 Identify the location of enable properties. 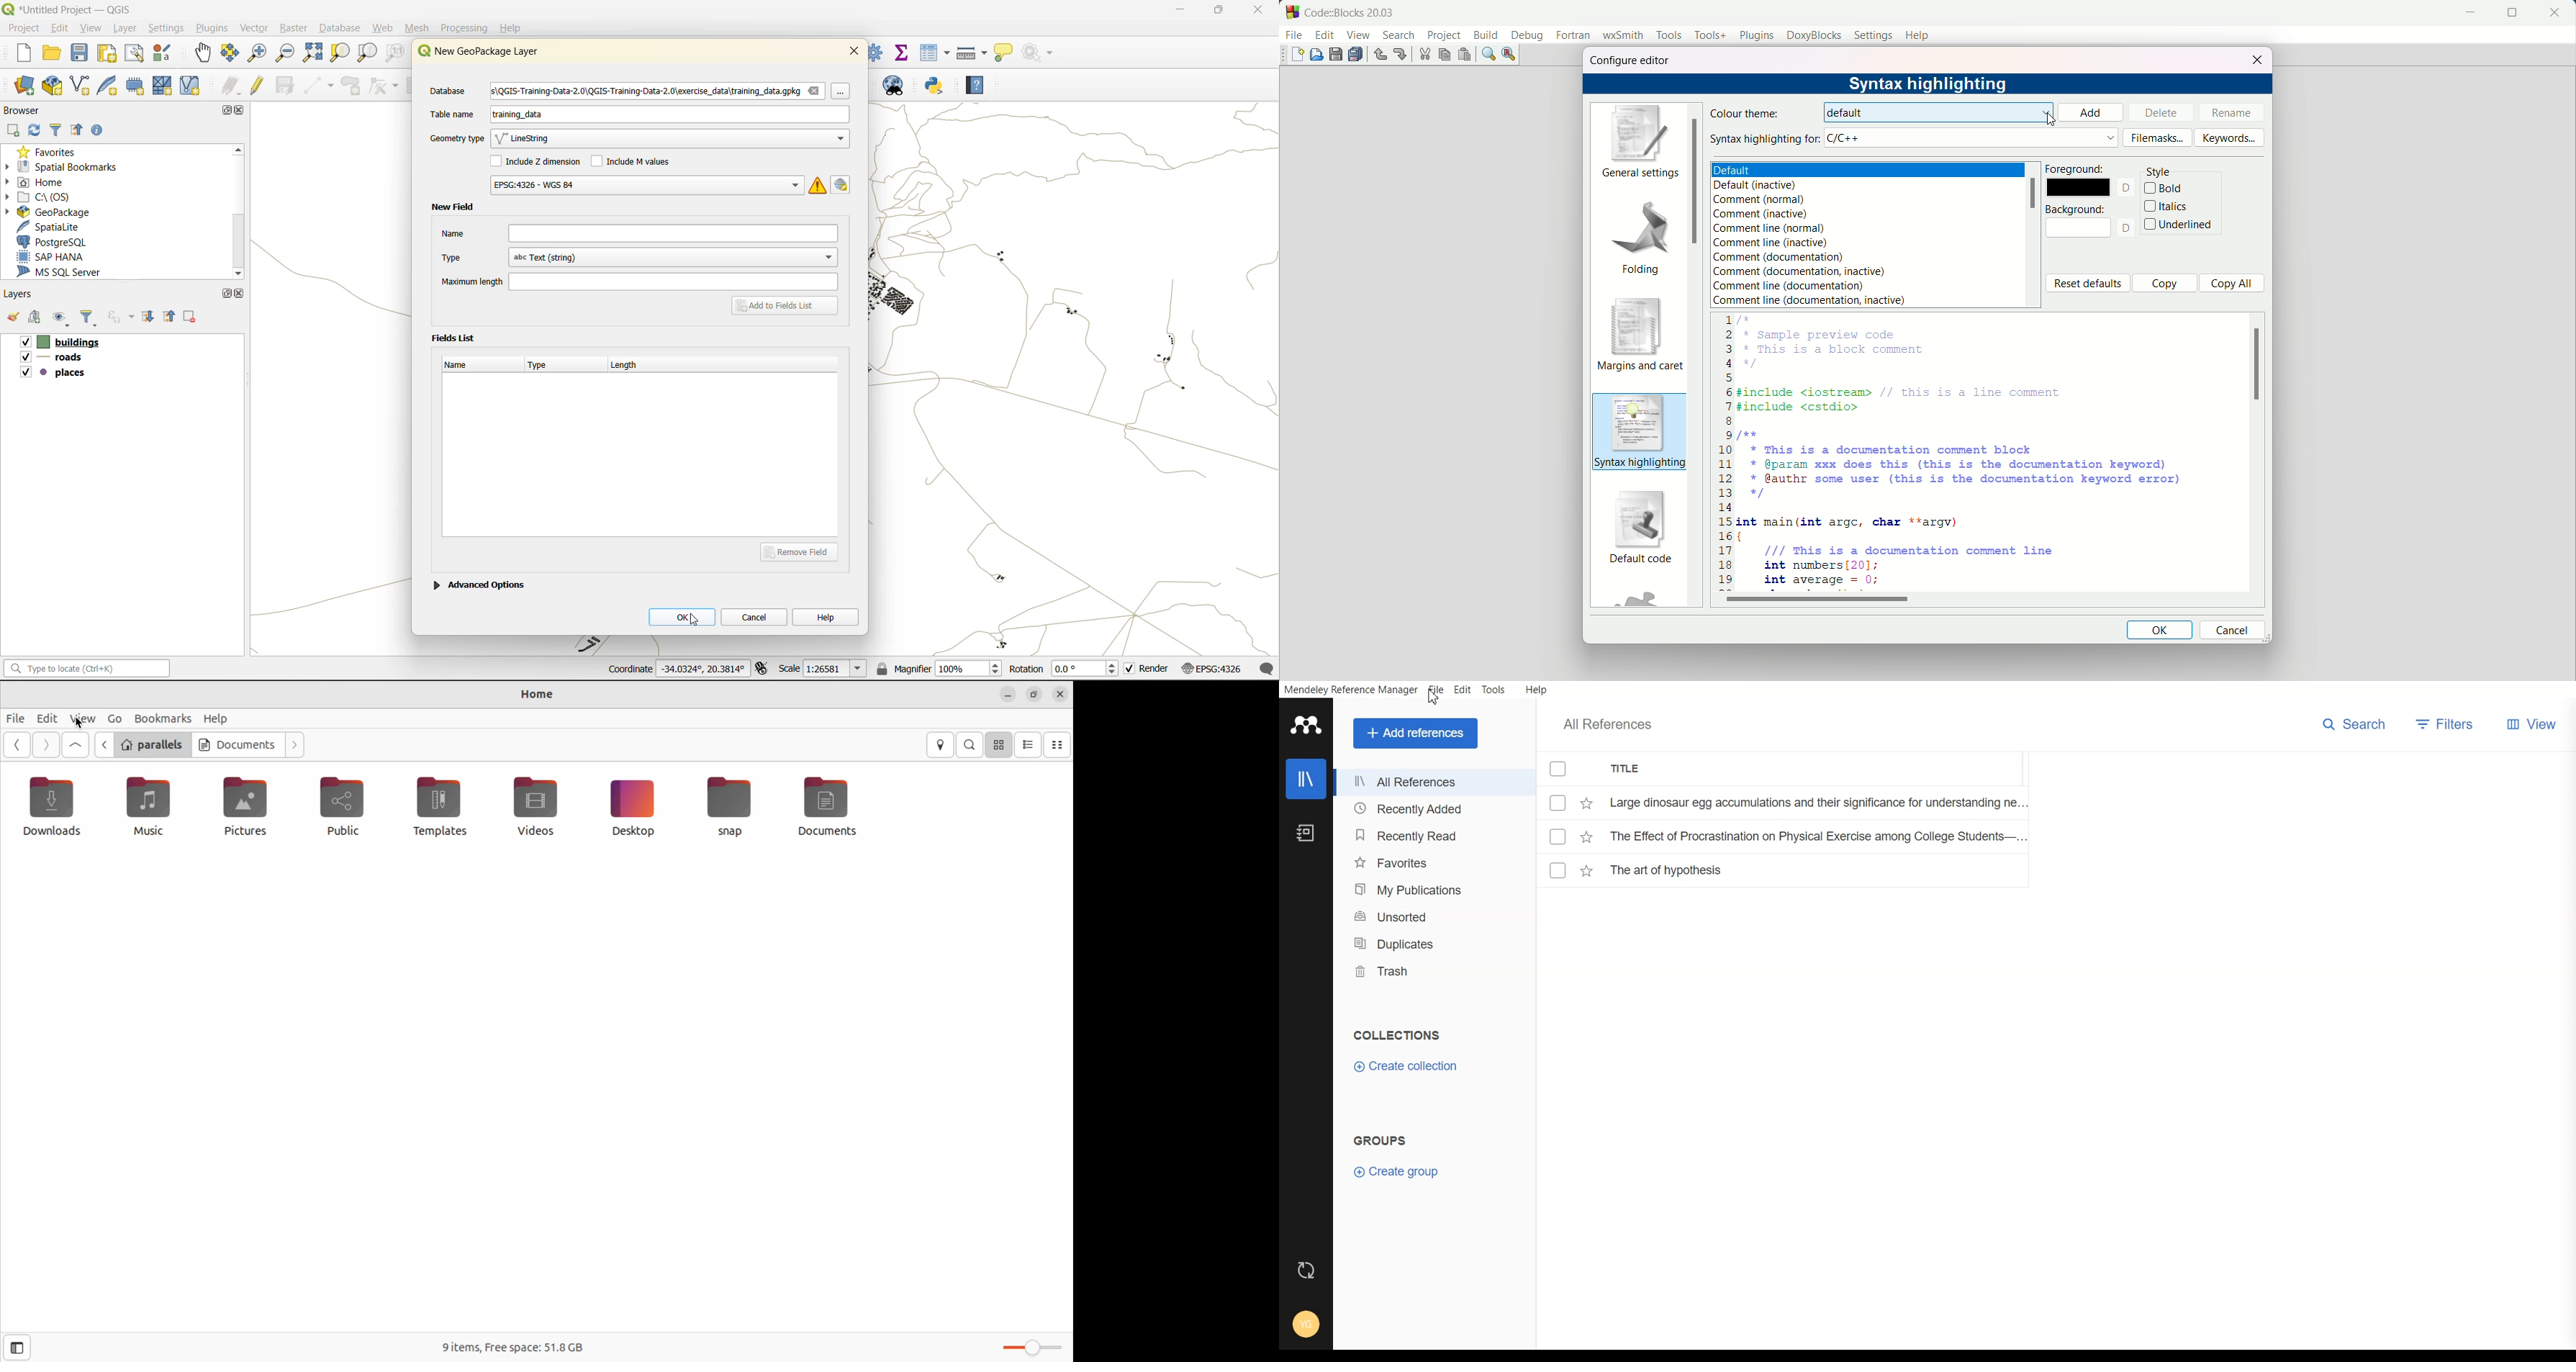
(101, 129).